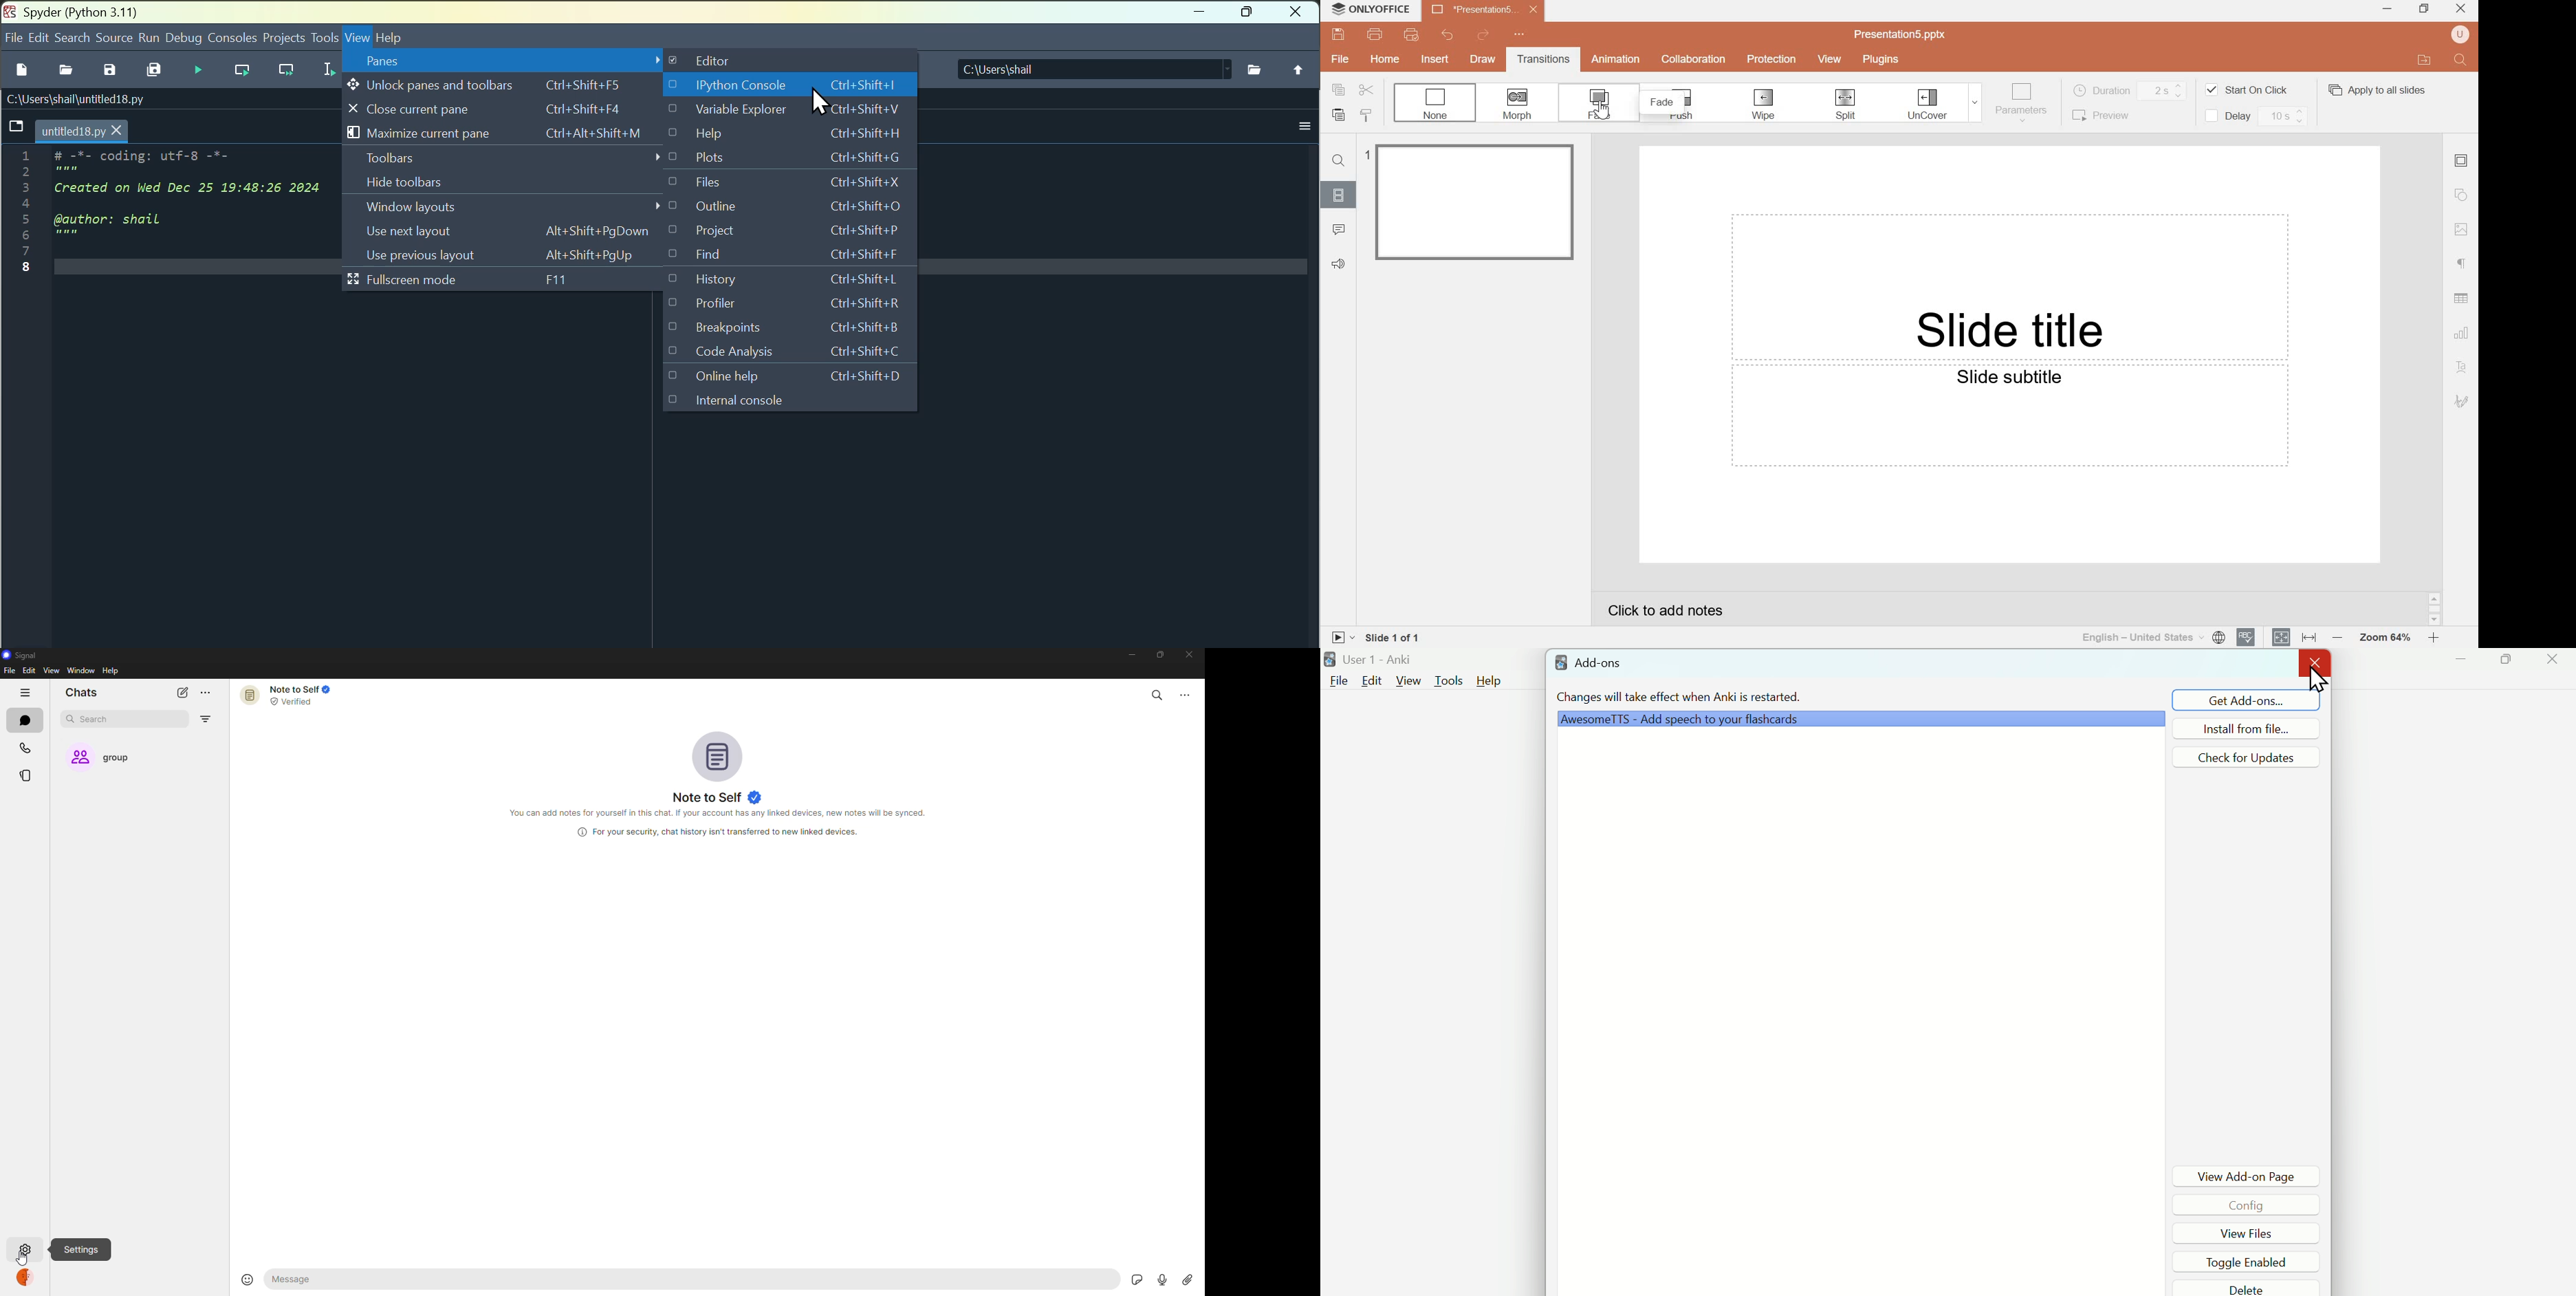 This screenshot has width=2576, height=1316. Describe the element at coordinates (494, 109) in the screenshot. I see `close current panes` at that location.